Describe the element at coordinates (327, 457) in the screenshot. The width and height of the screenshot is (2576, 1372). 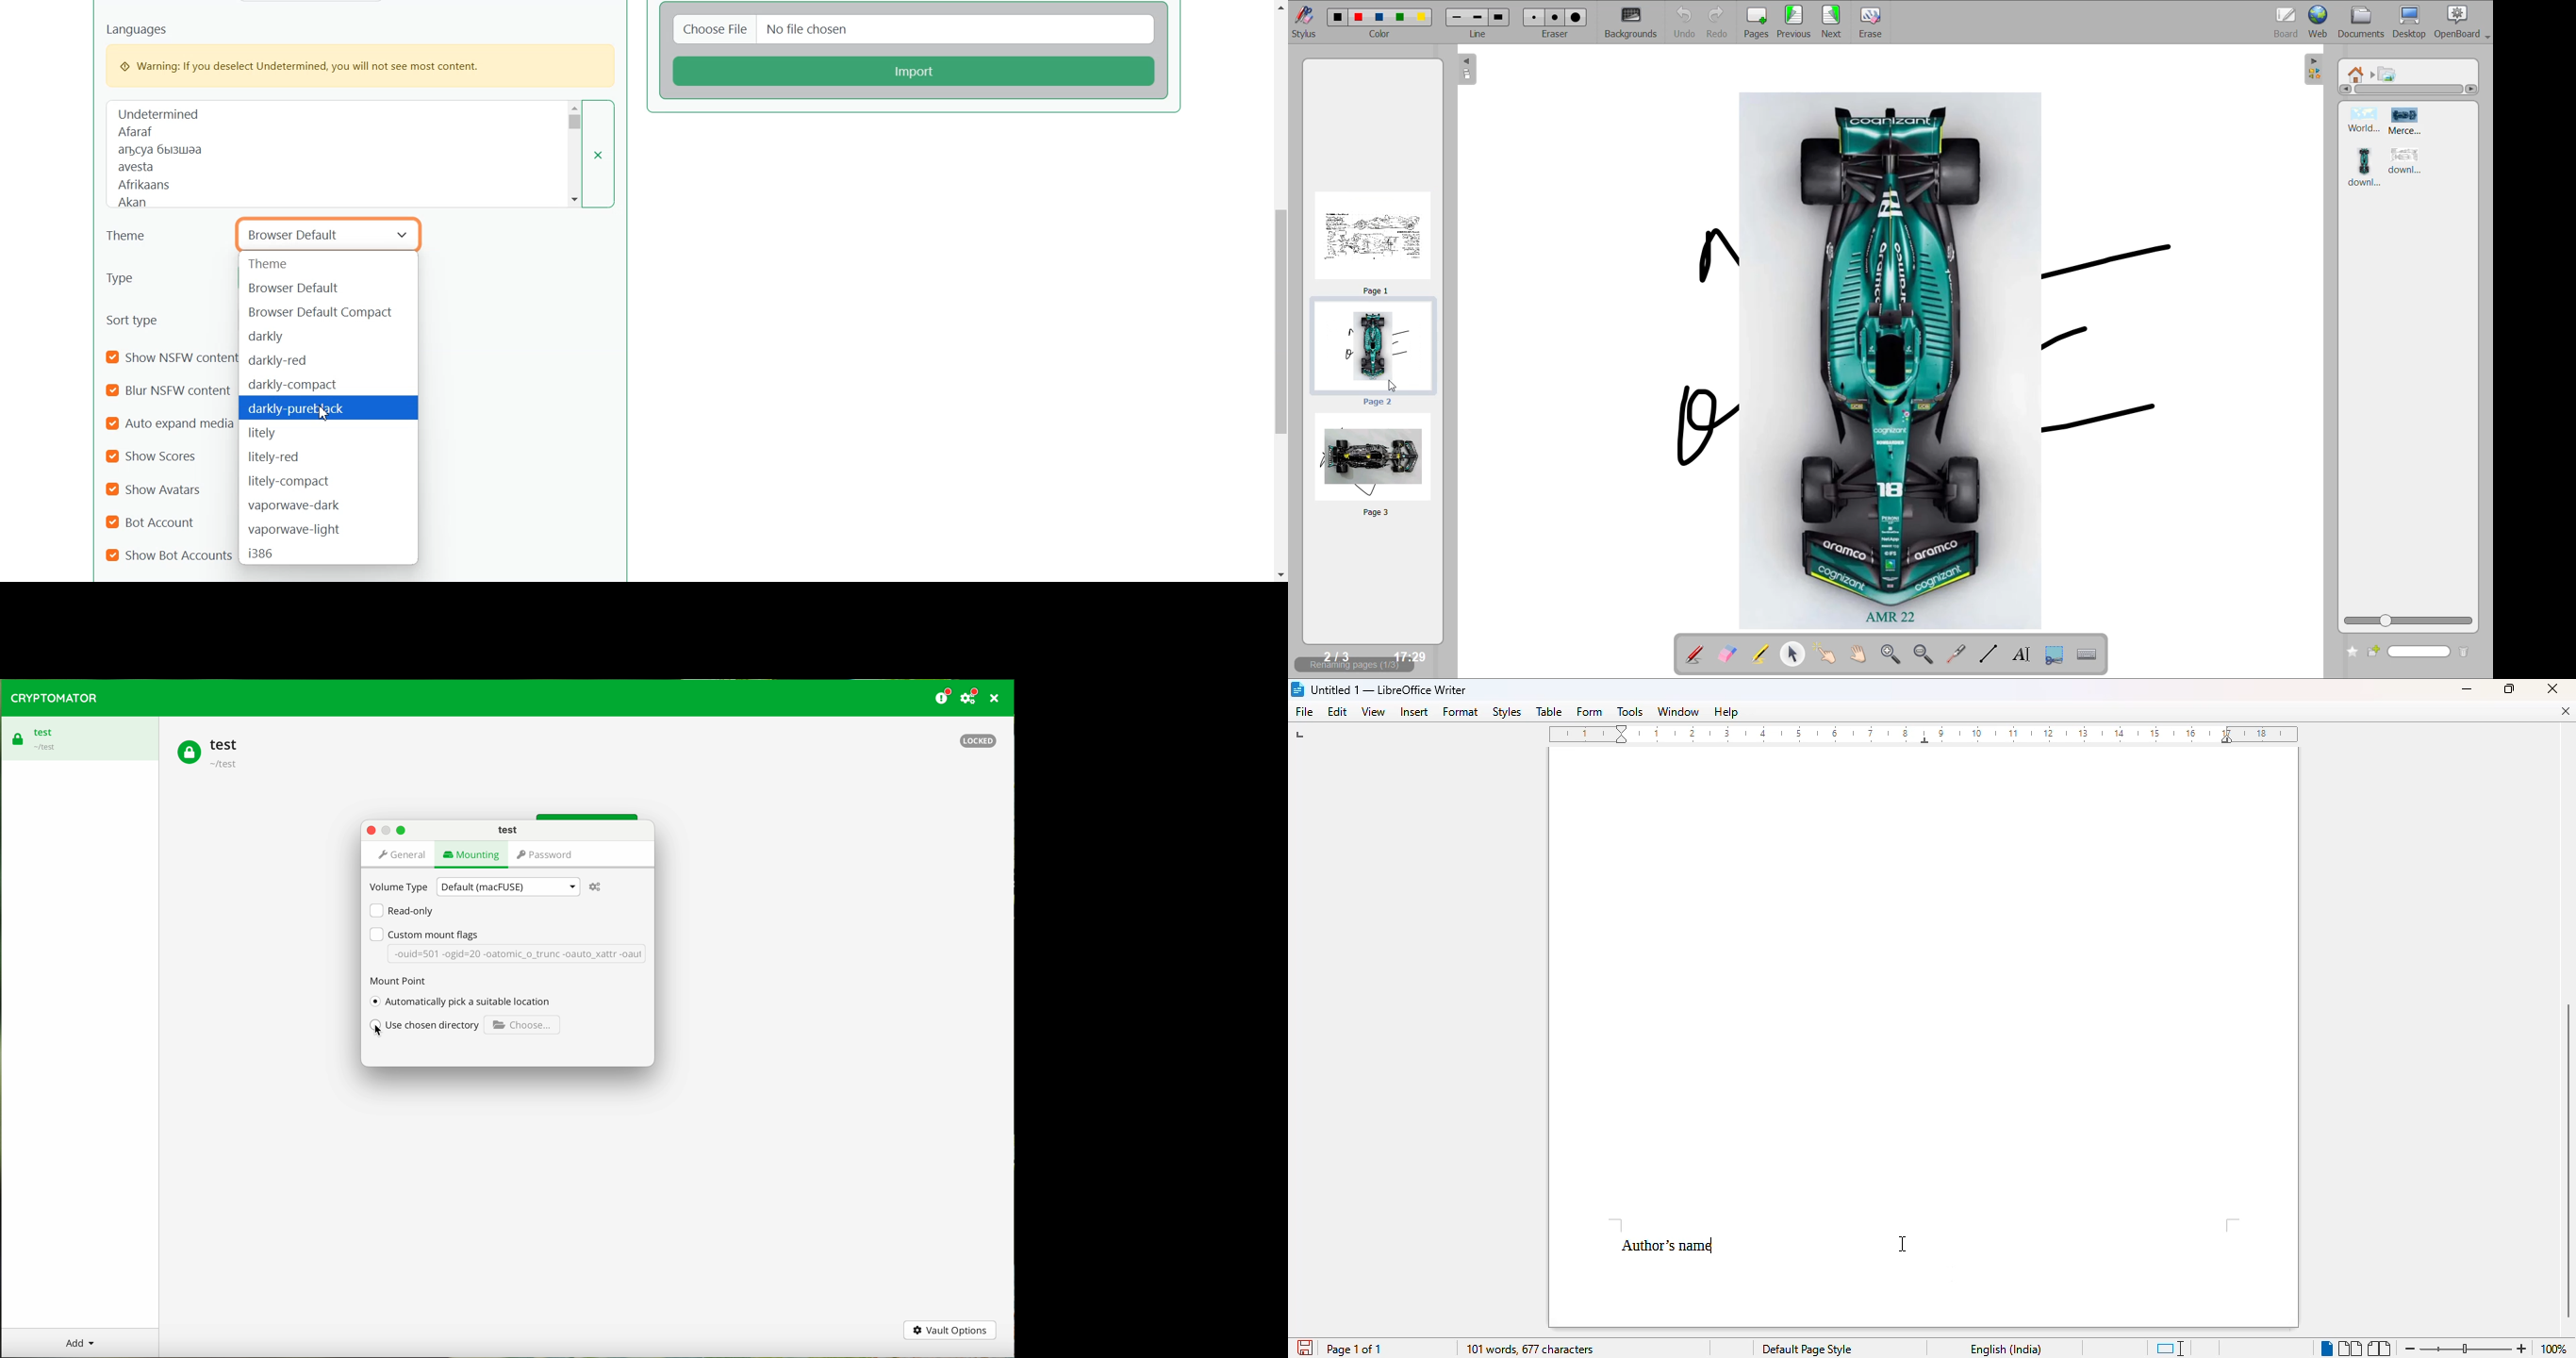
I see `litely-red` at that location.